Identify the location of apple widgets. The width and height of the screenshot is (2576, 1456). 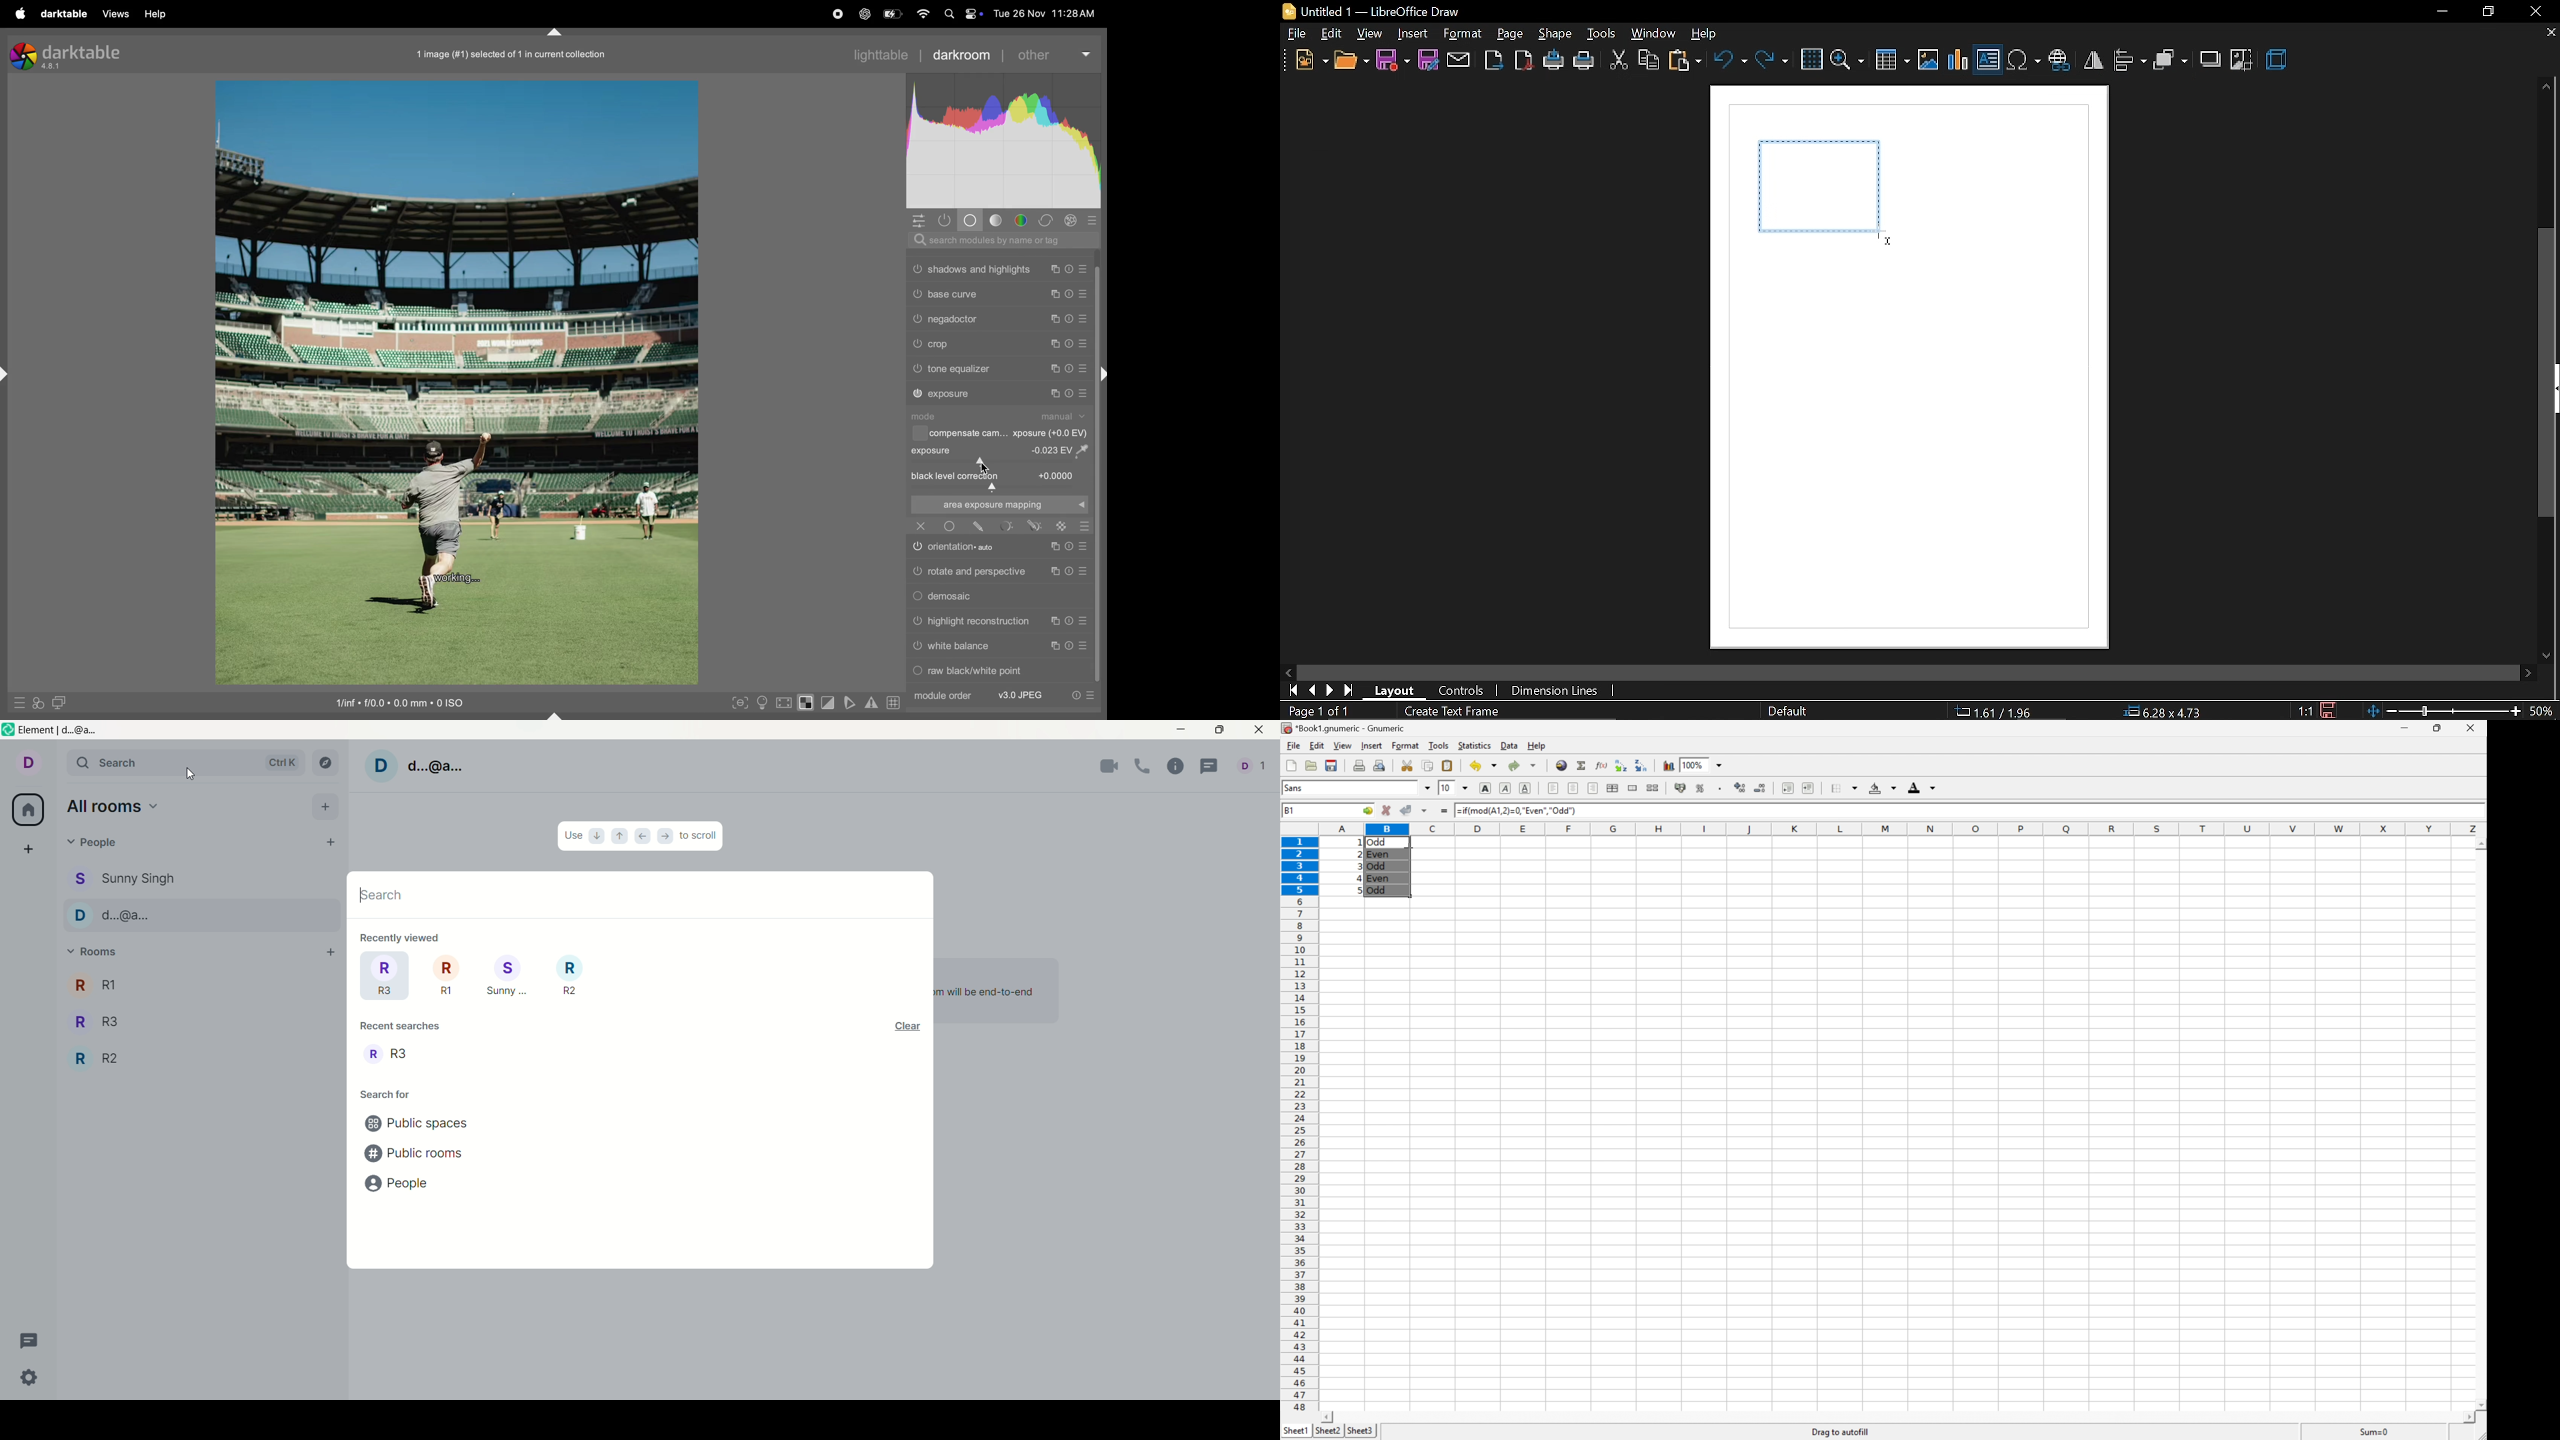
(963, 14).